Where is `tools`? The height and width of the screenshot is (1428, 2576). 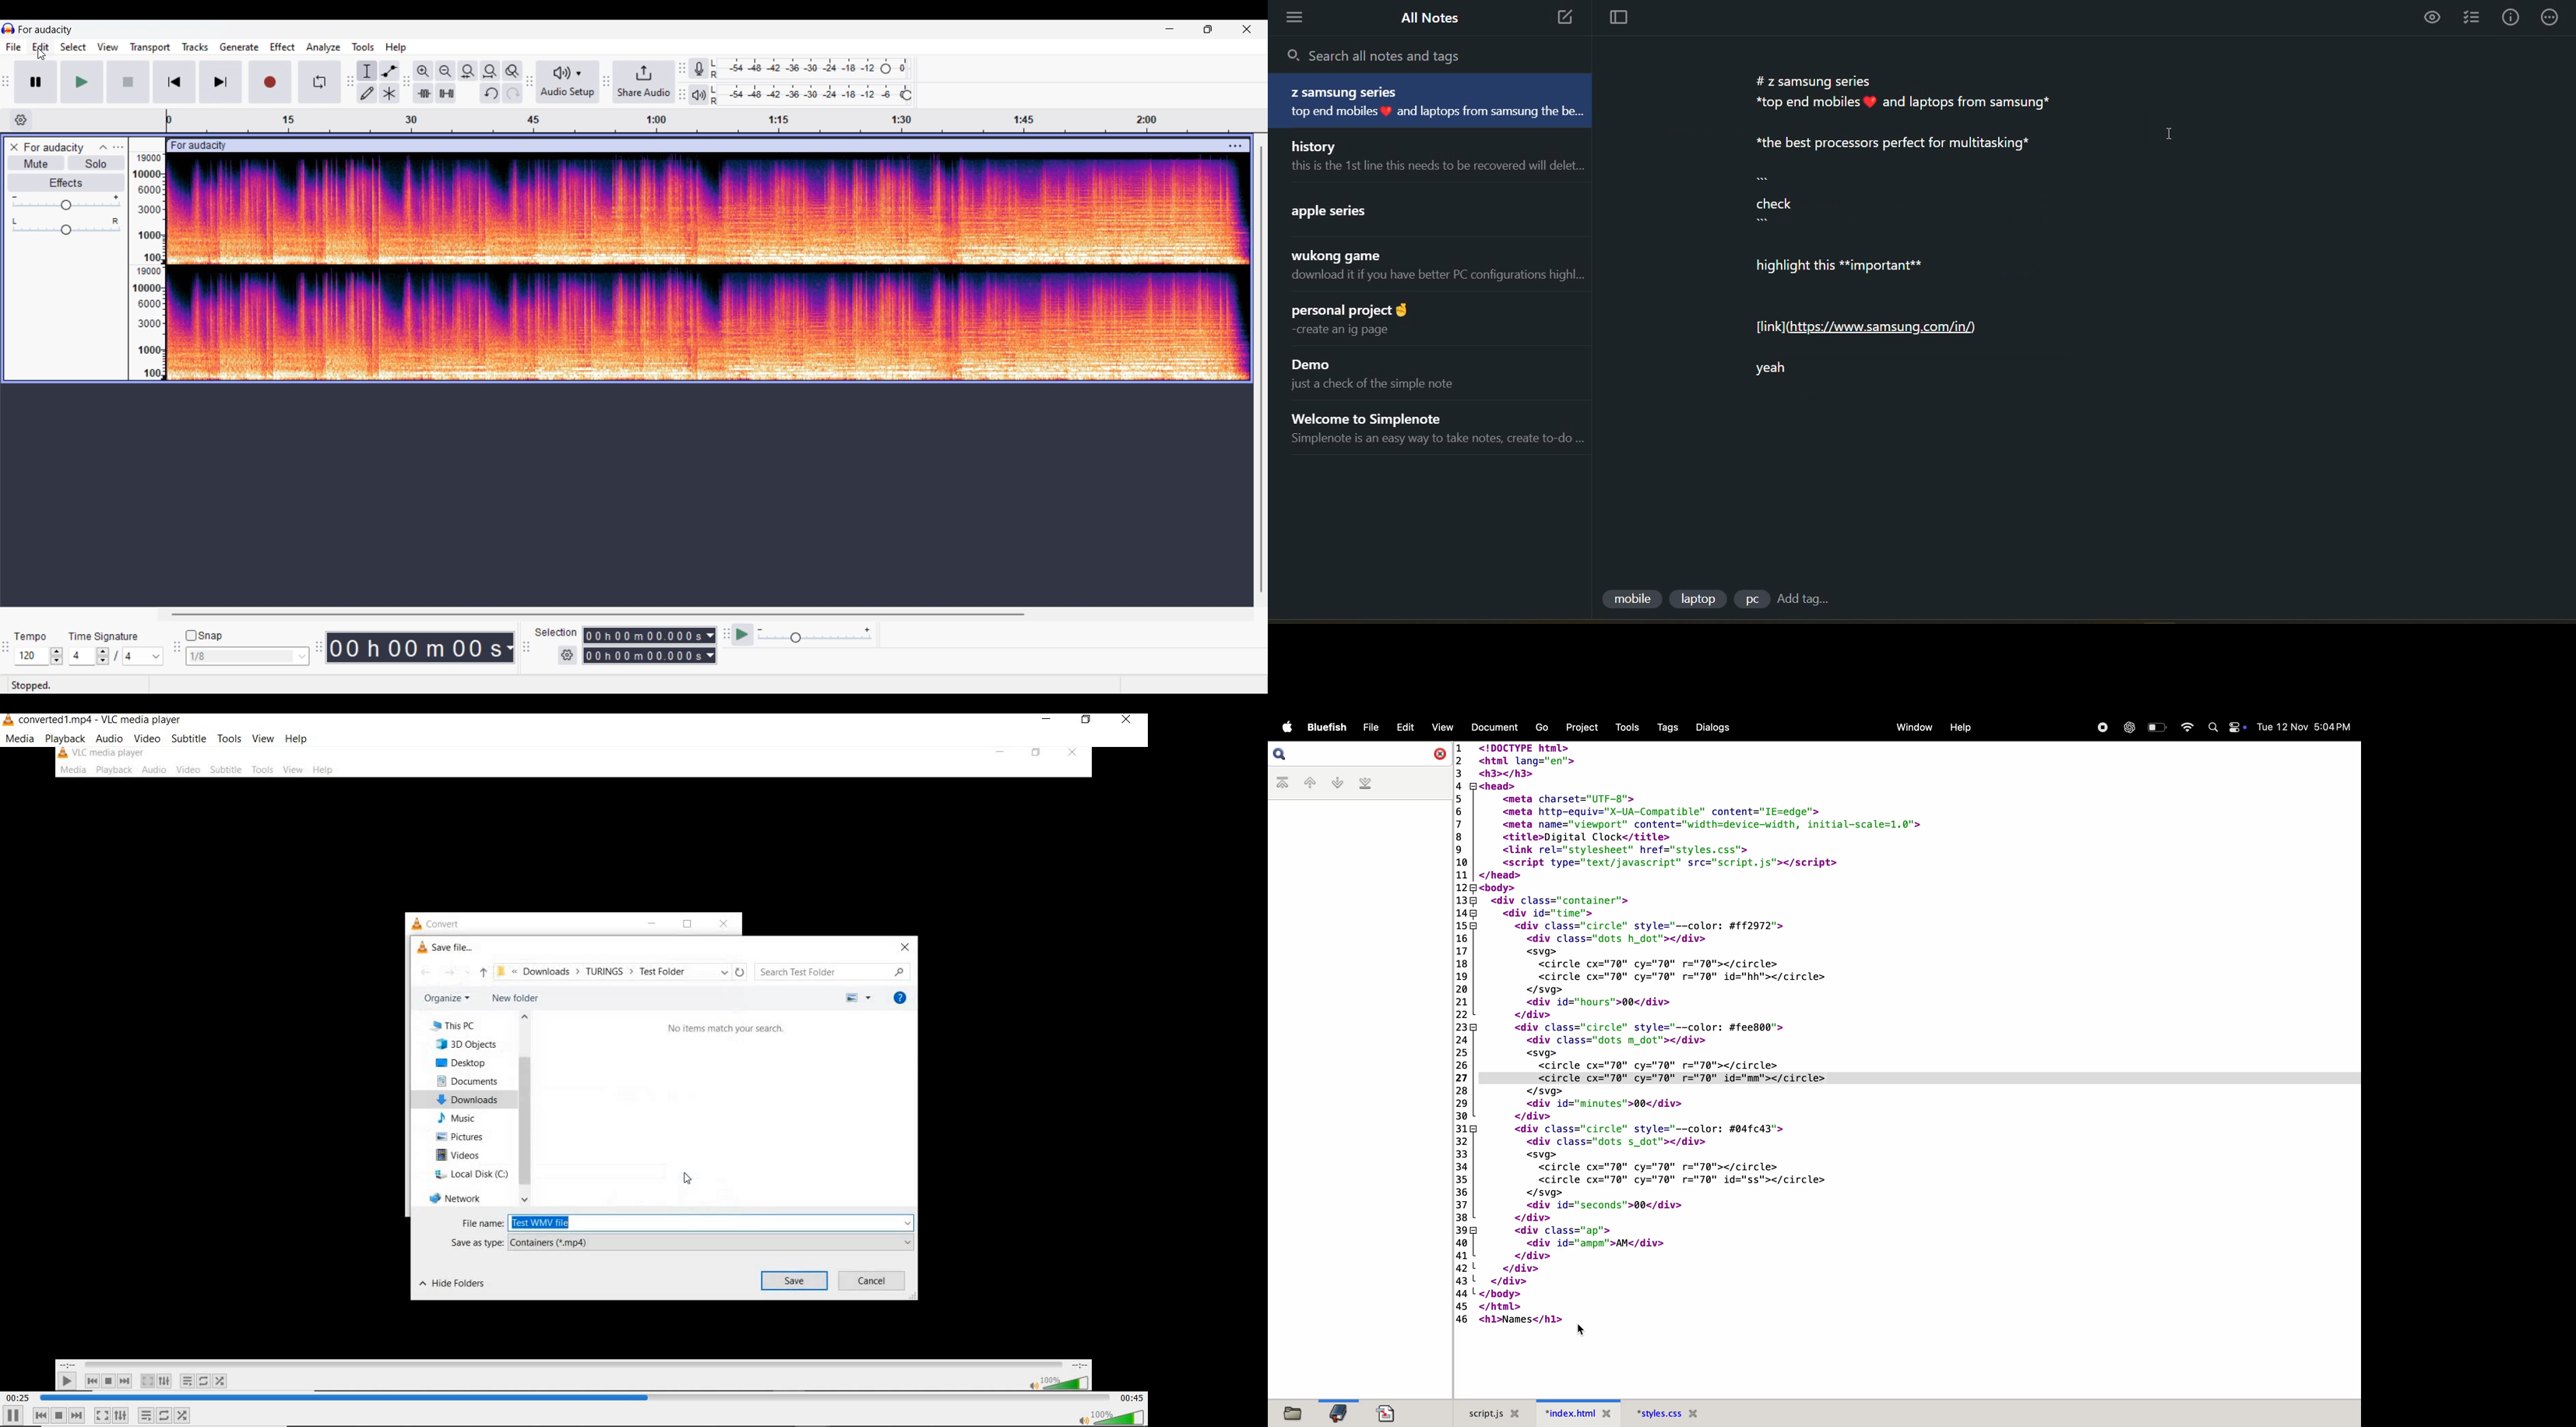 tools is located at coordinates (1630, 728).